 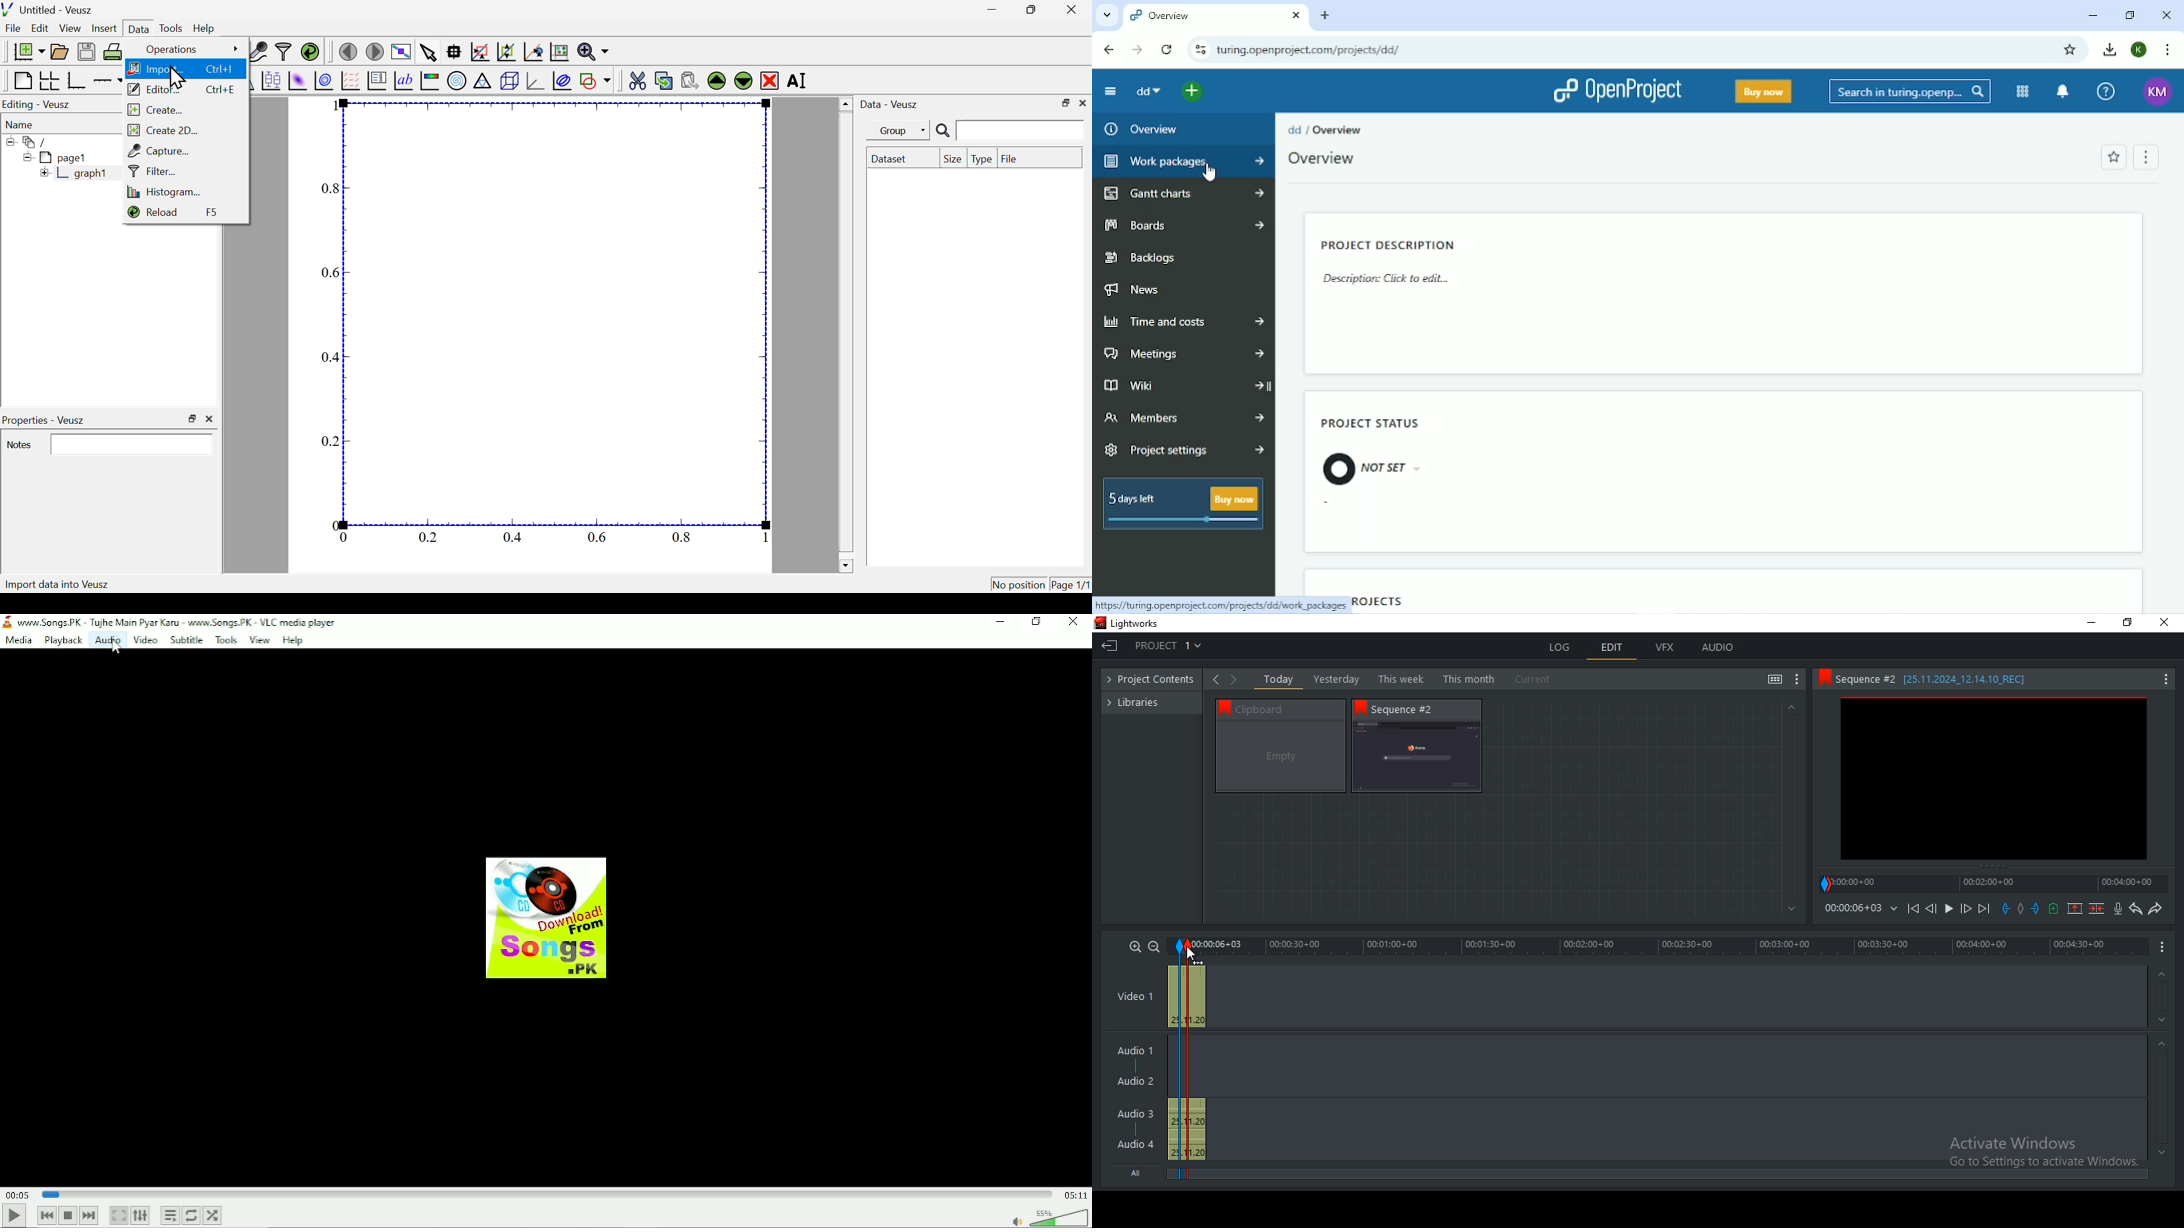 What do you see at coordinates (1142, 257) in the screenshot?
I see `Backlogs` at bounding box center [1142, 257].